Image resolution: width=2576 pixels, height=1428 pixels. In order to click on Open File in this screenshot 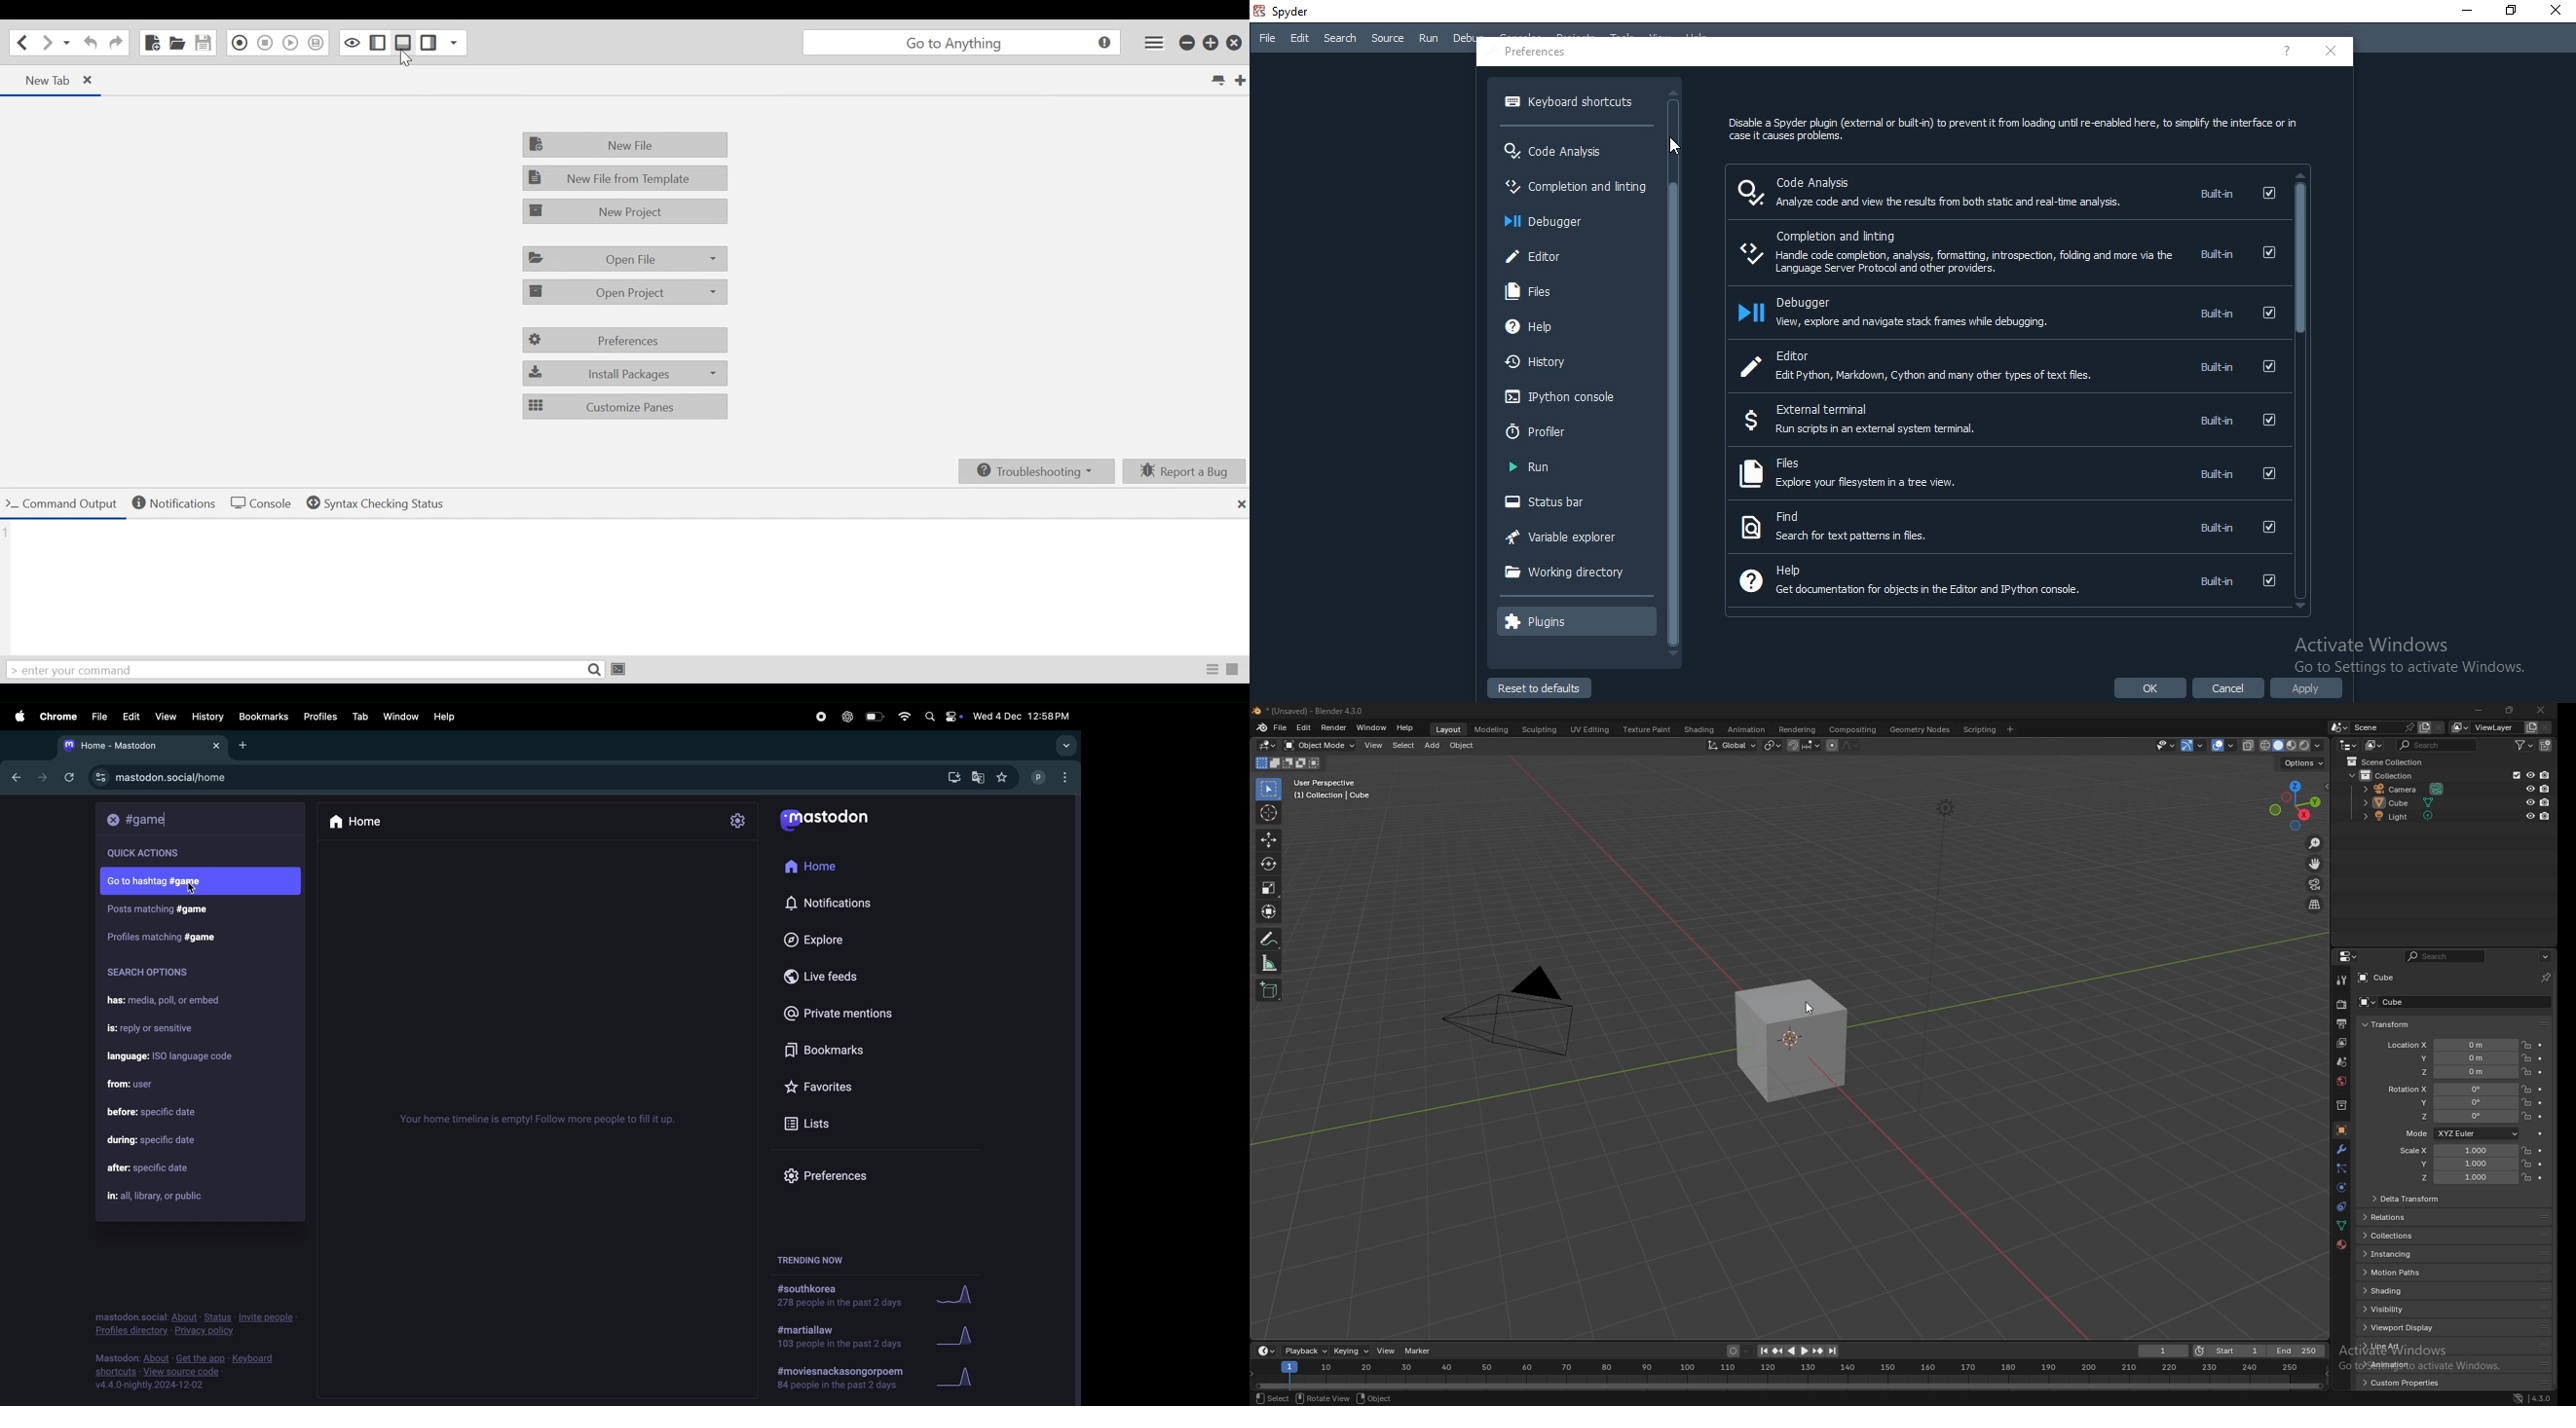, I will do `click(177, 42)`.